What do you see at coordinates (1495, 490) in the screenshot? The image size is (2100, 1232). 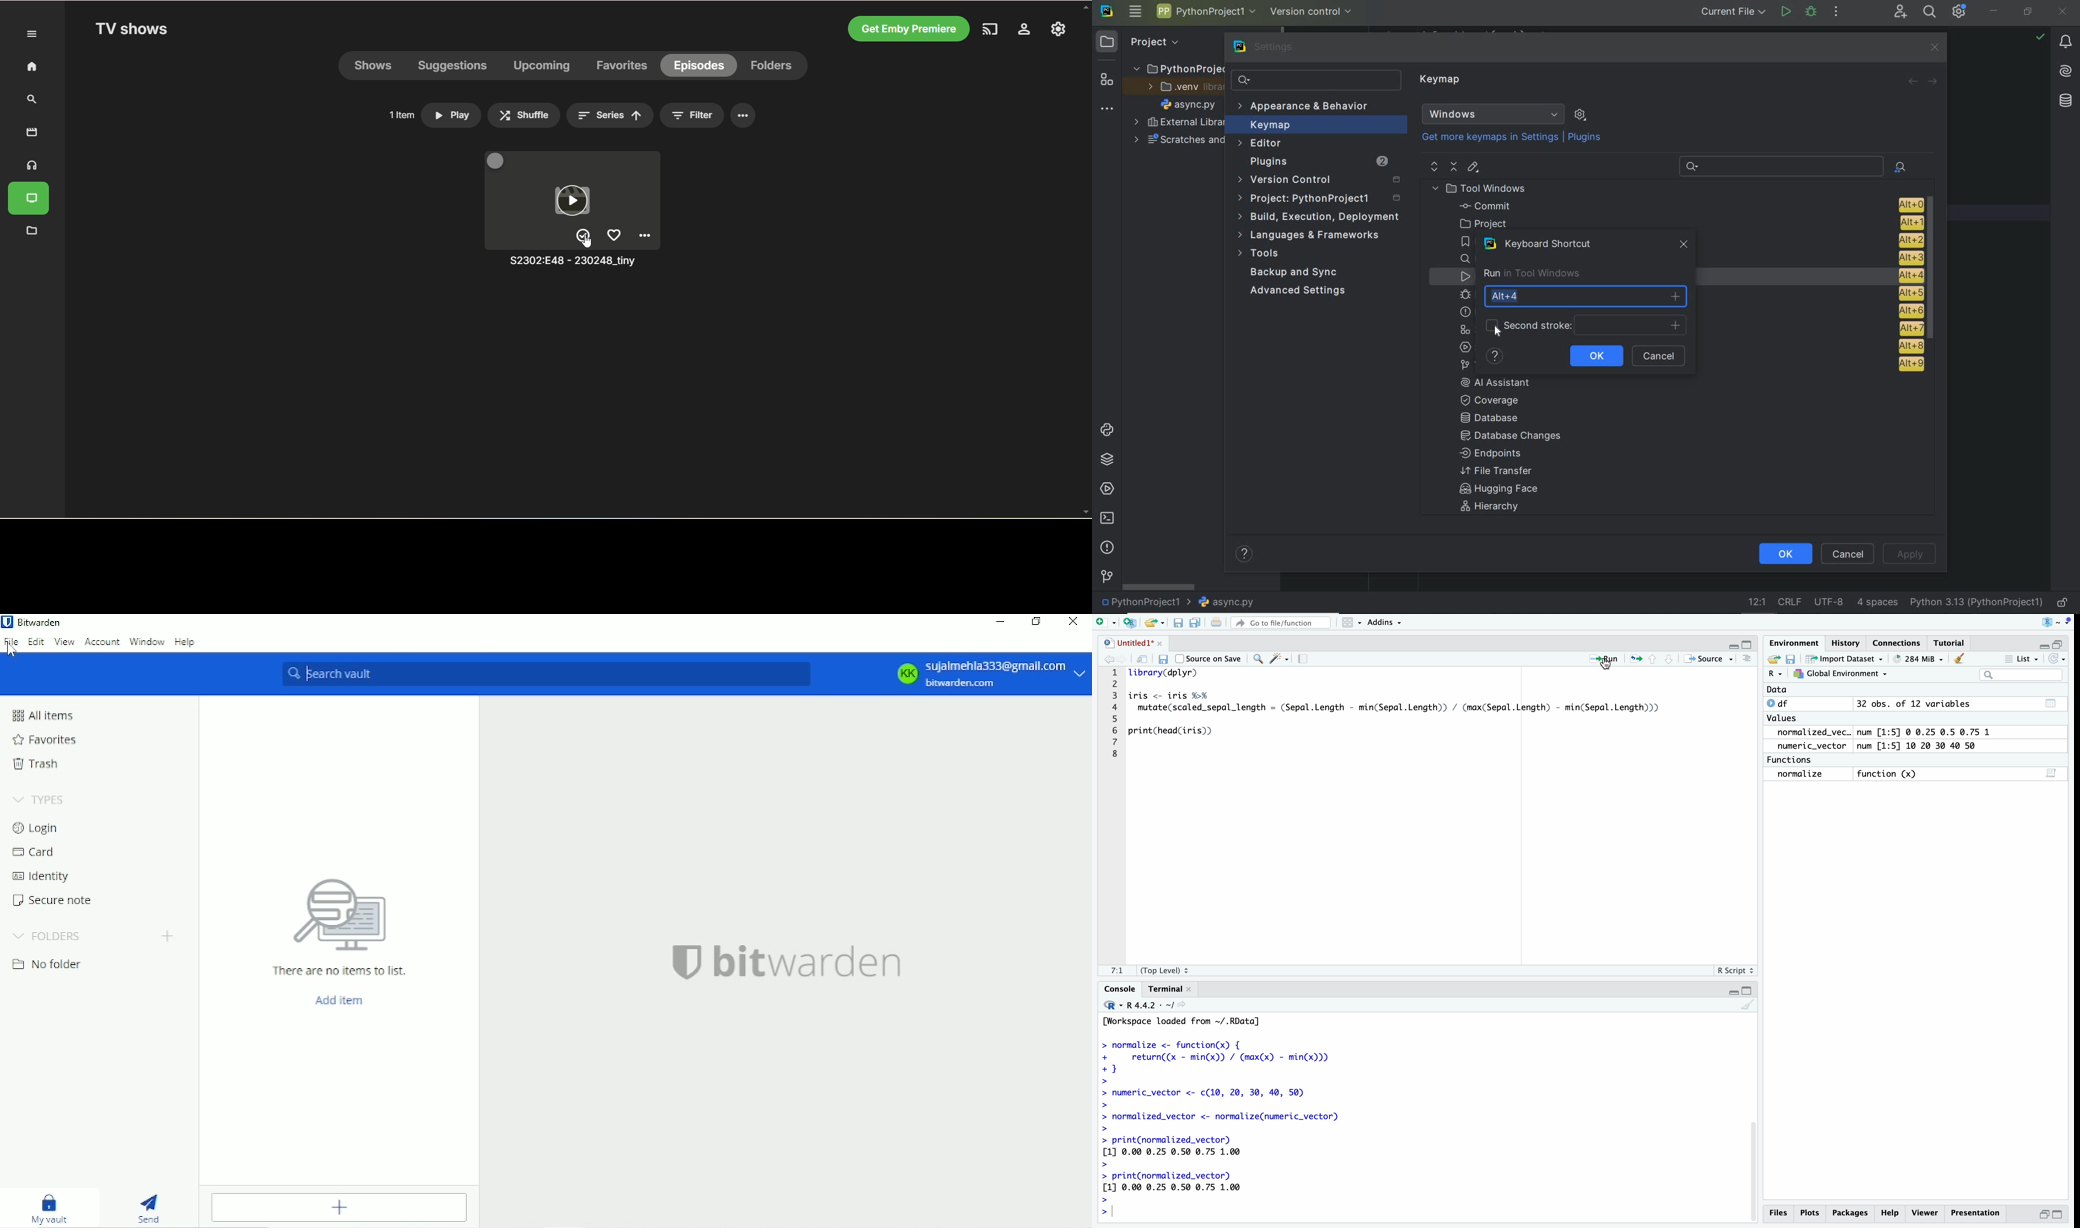 I see `Hugging face` at bounding box center [1495, 490].